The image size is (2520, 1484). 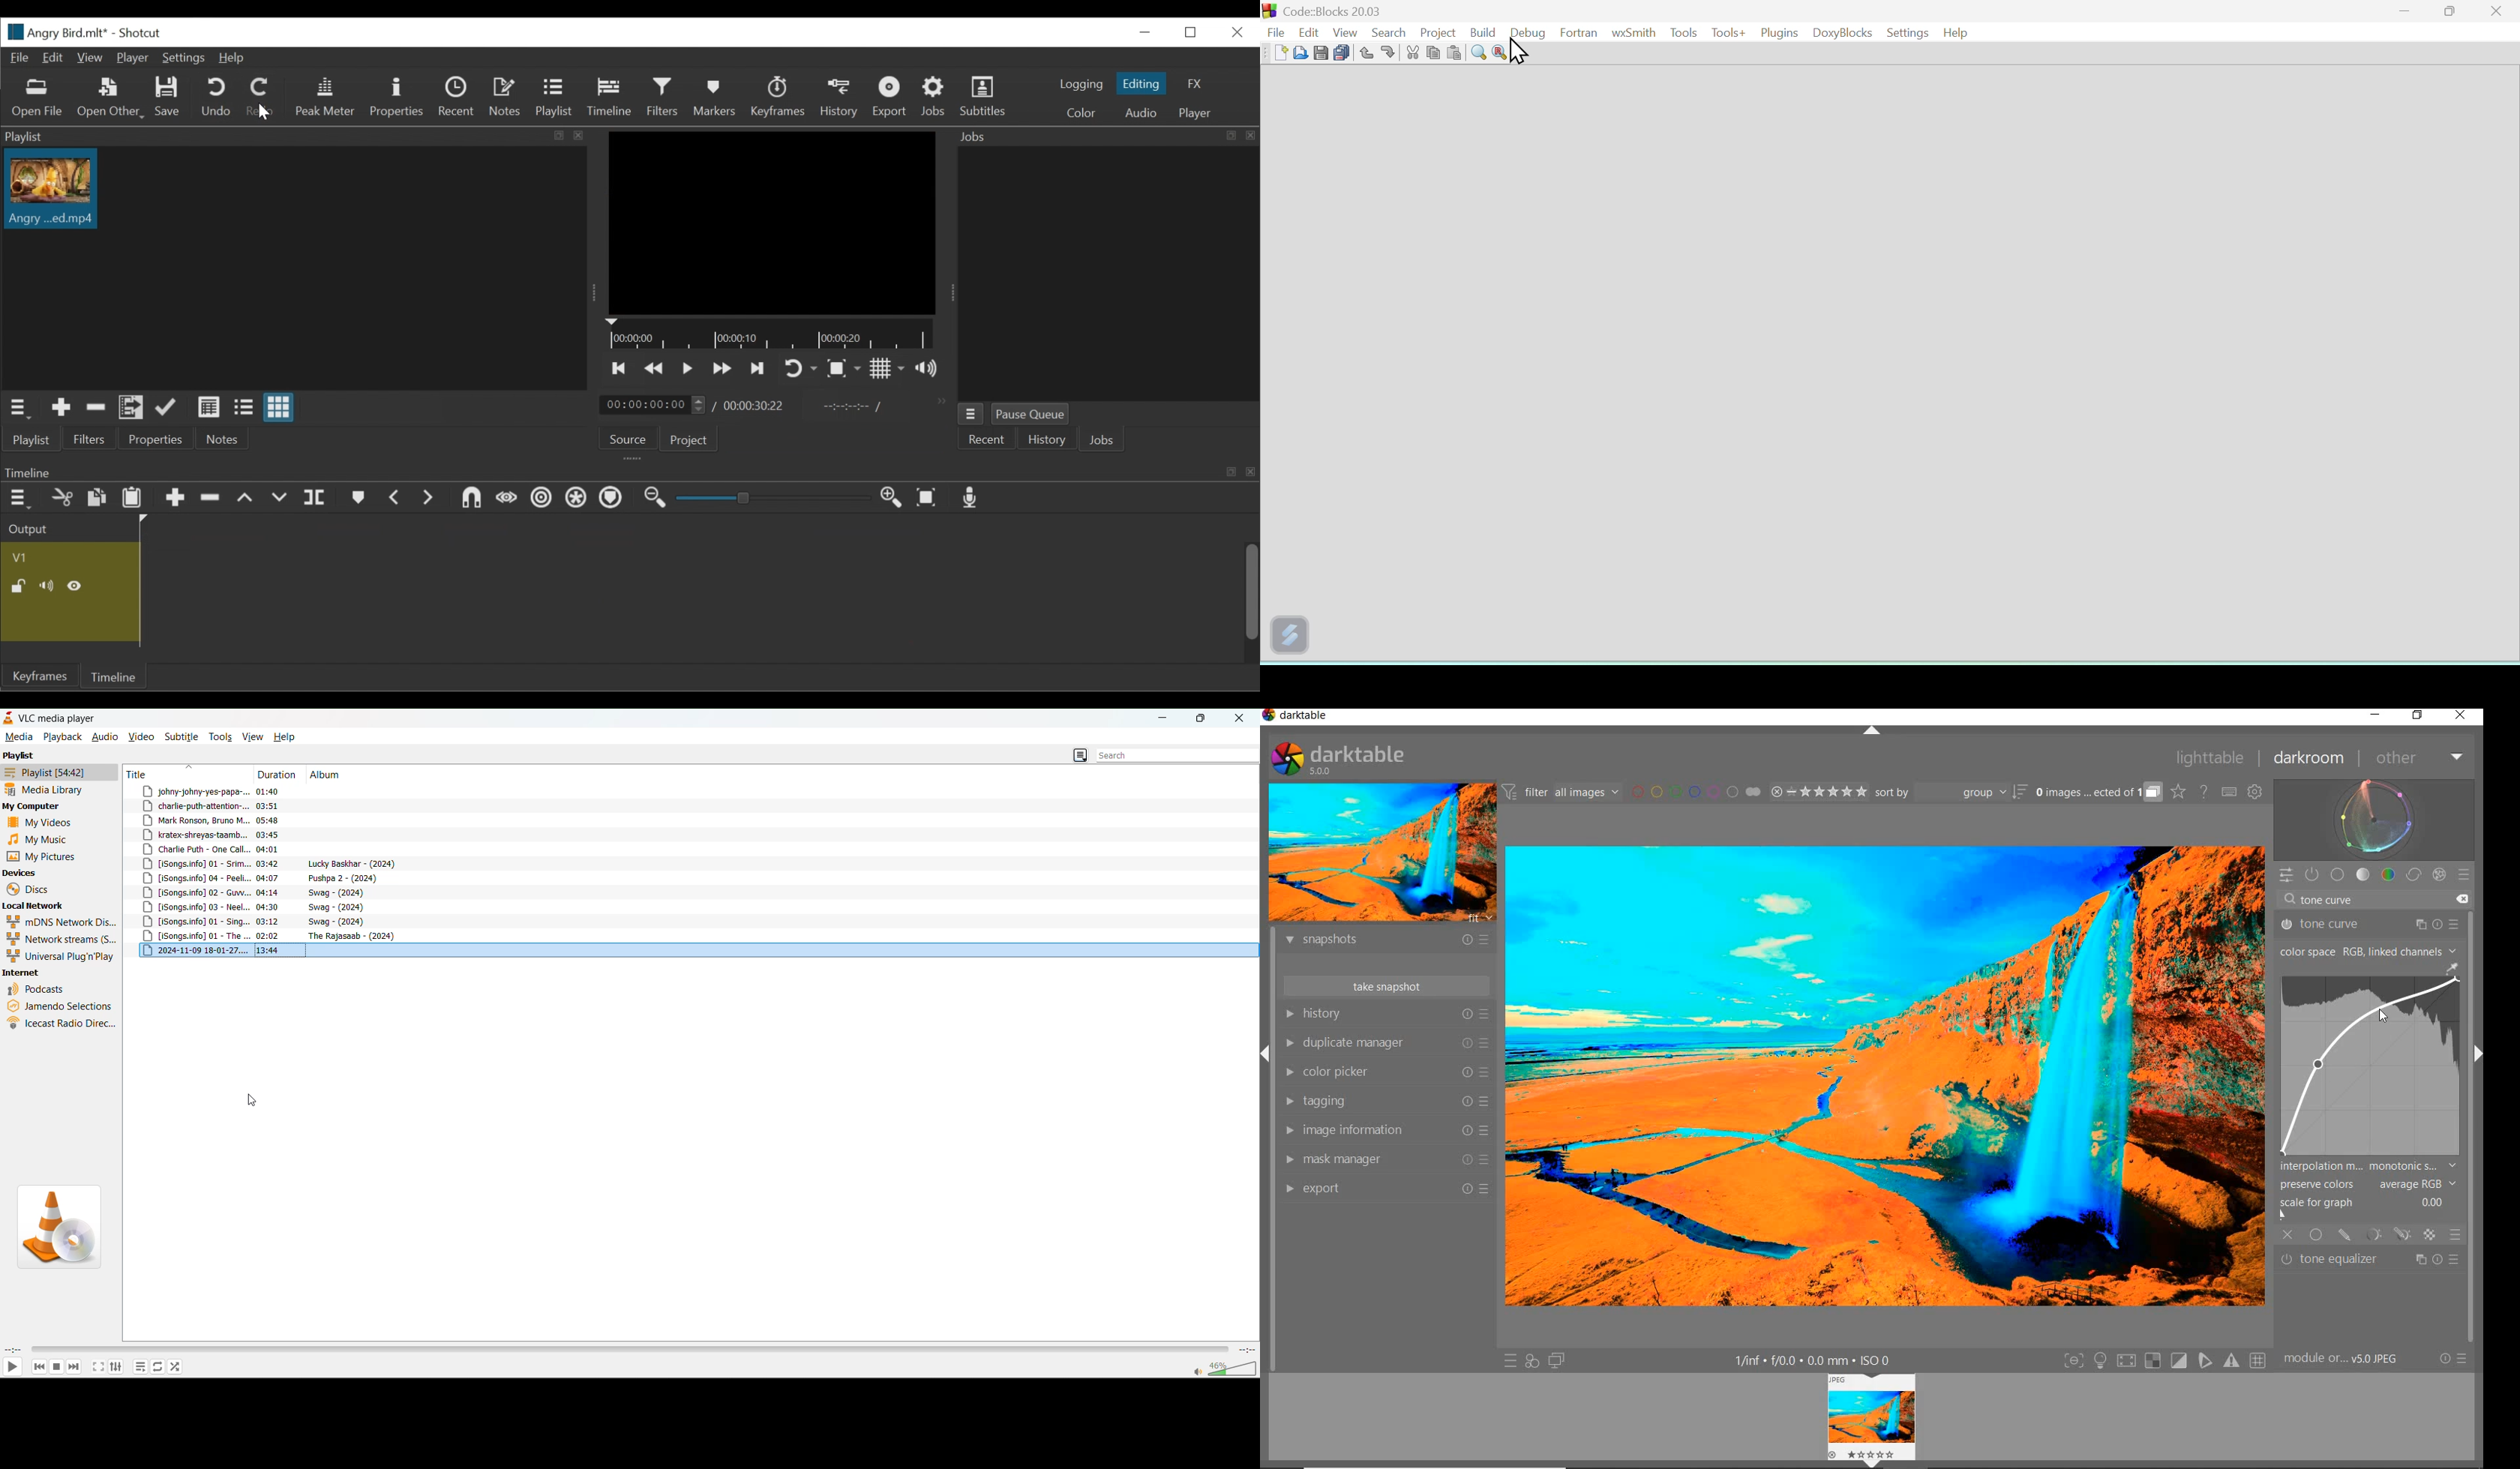 What do you see at coordinates (236, 58) in the screenshot?
I see `Help` at bounding box center [236, 58].